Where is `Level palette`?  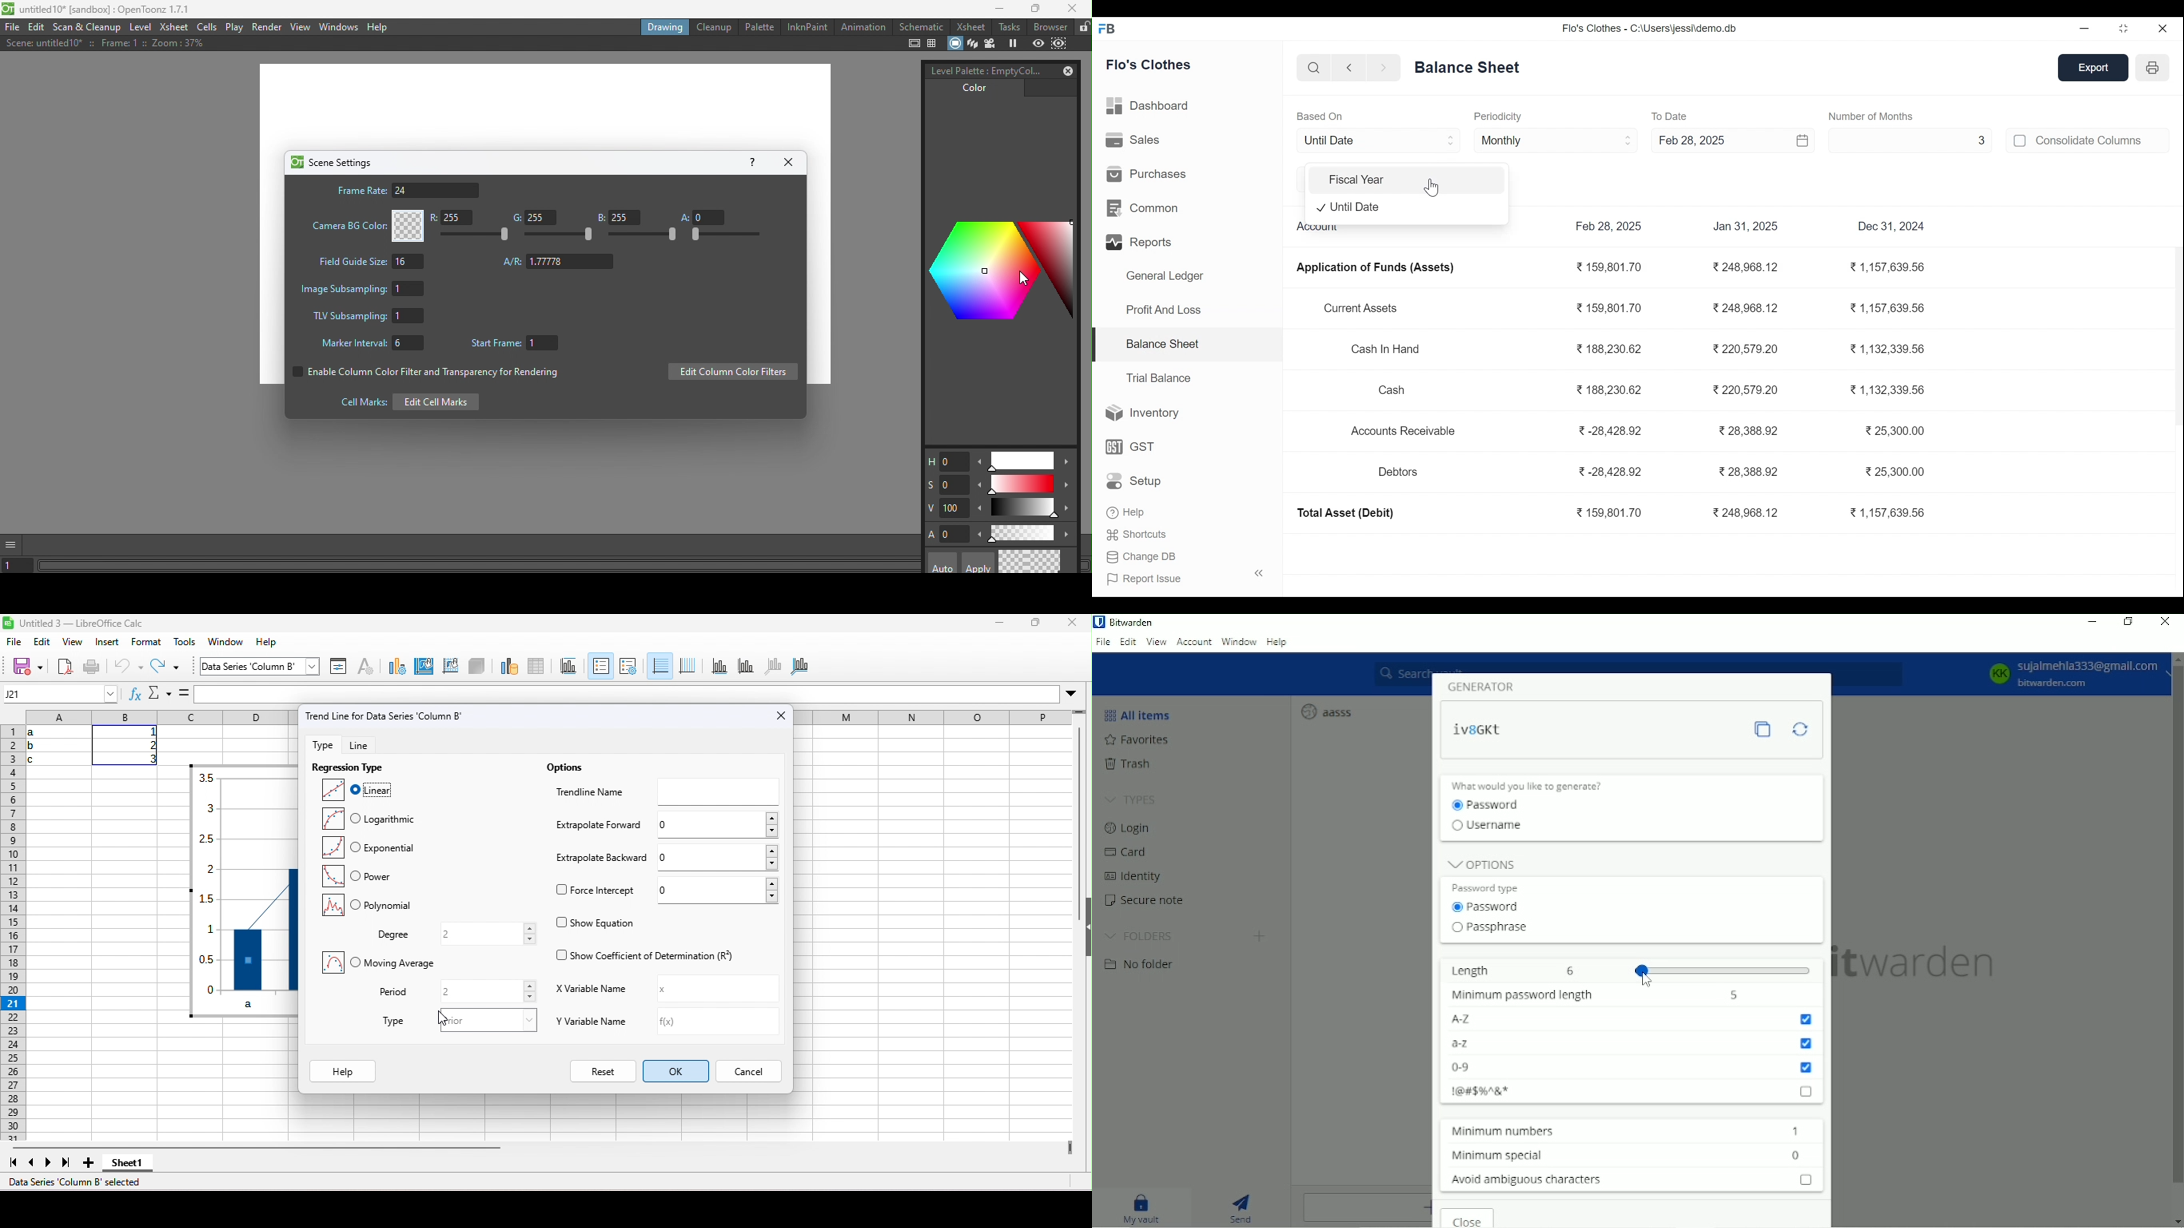
Level palette is located at coordinates (982, 70).